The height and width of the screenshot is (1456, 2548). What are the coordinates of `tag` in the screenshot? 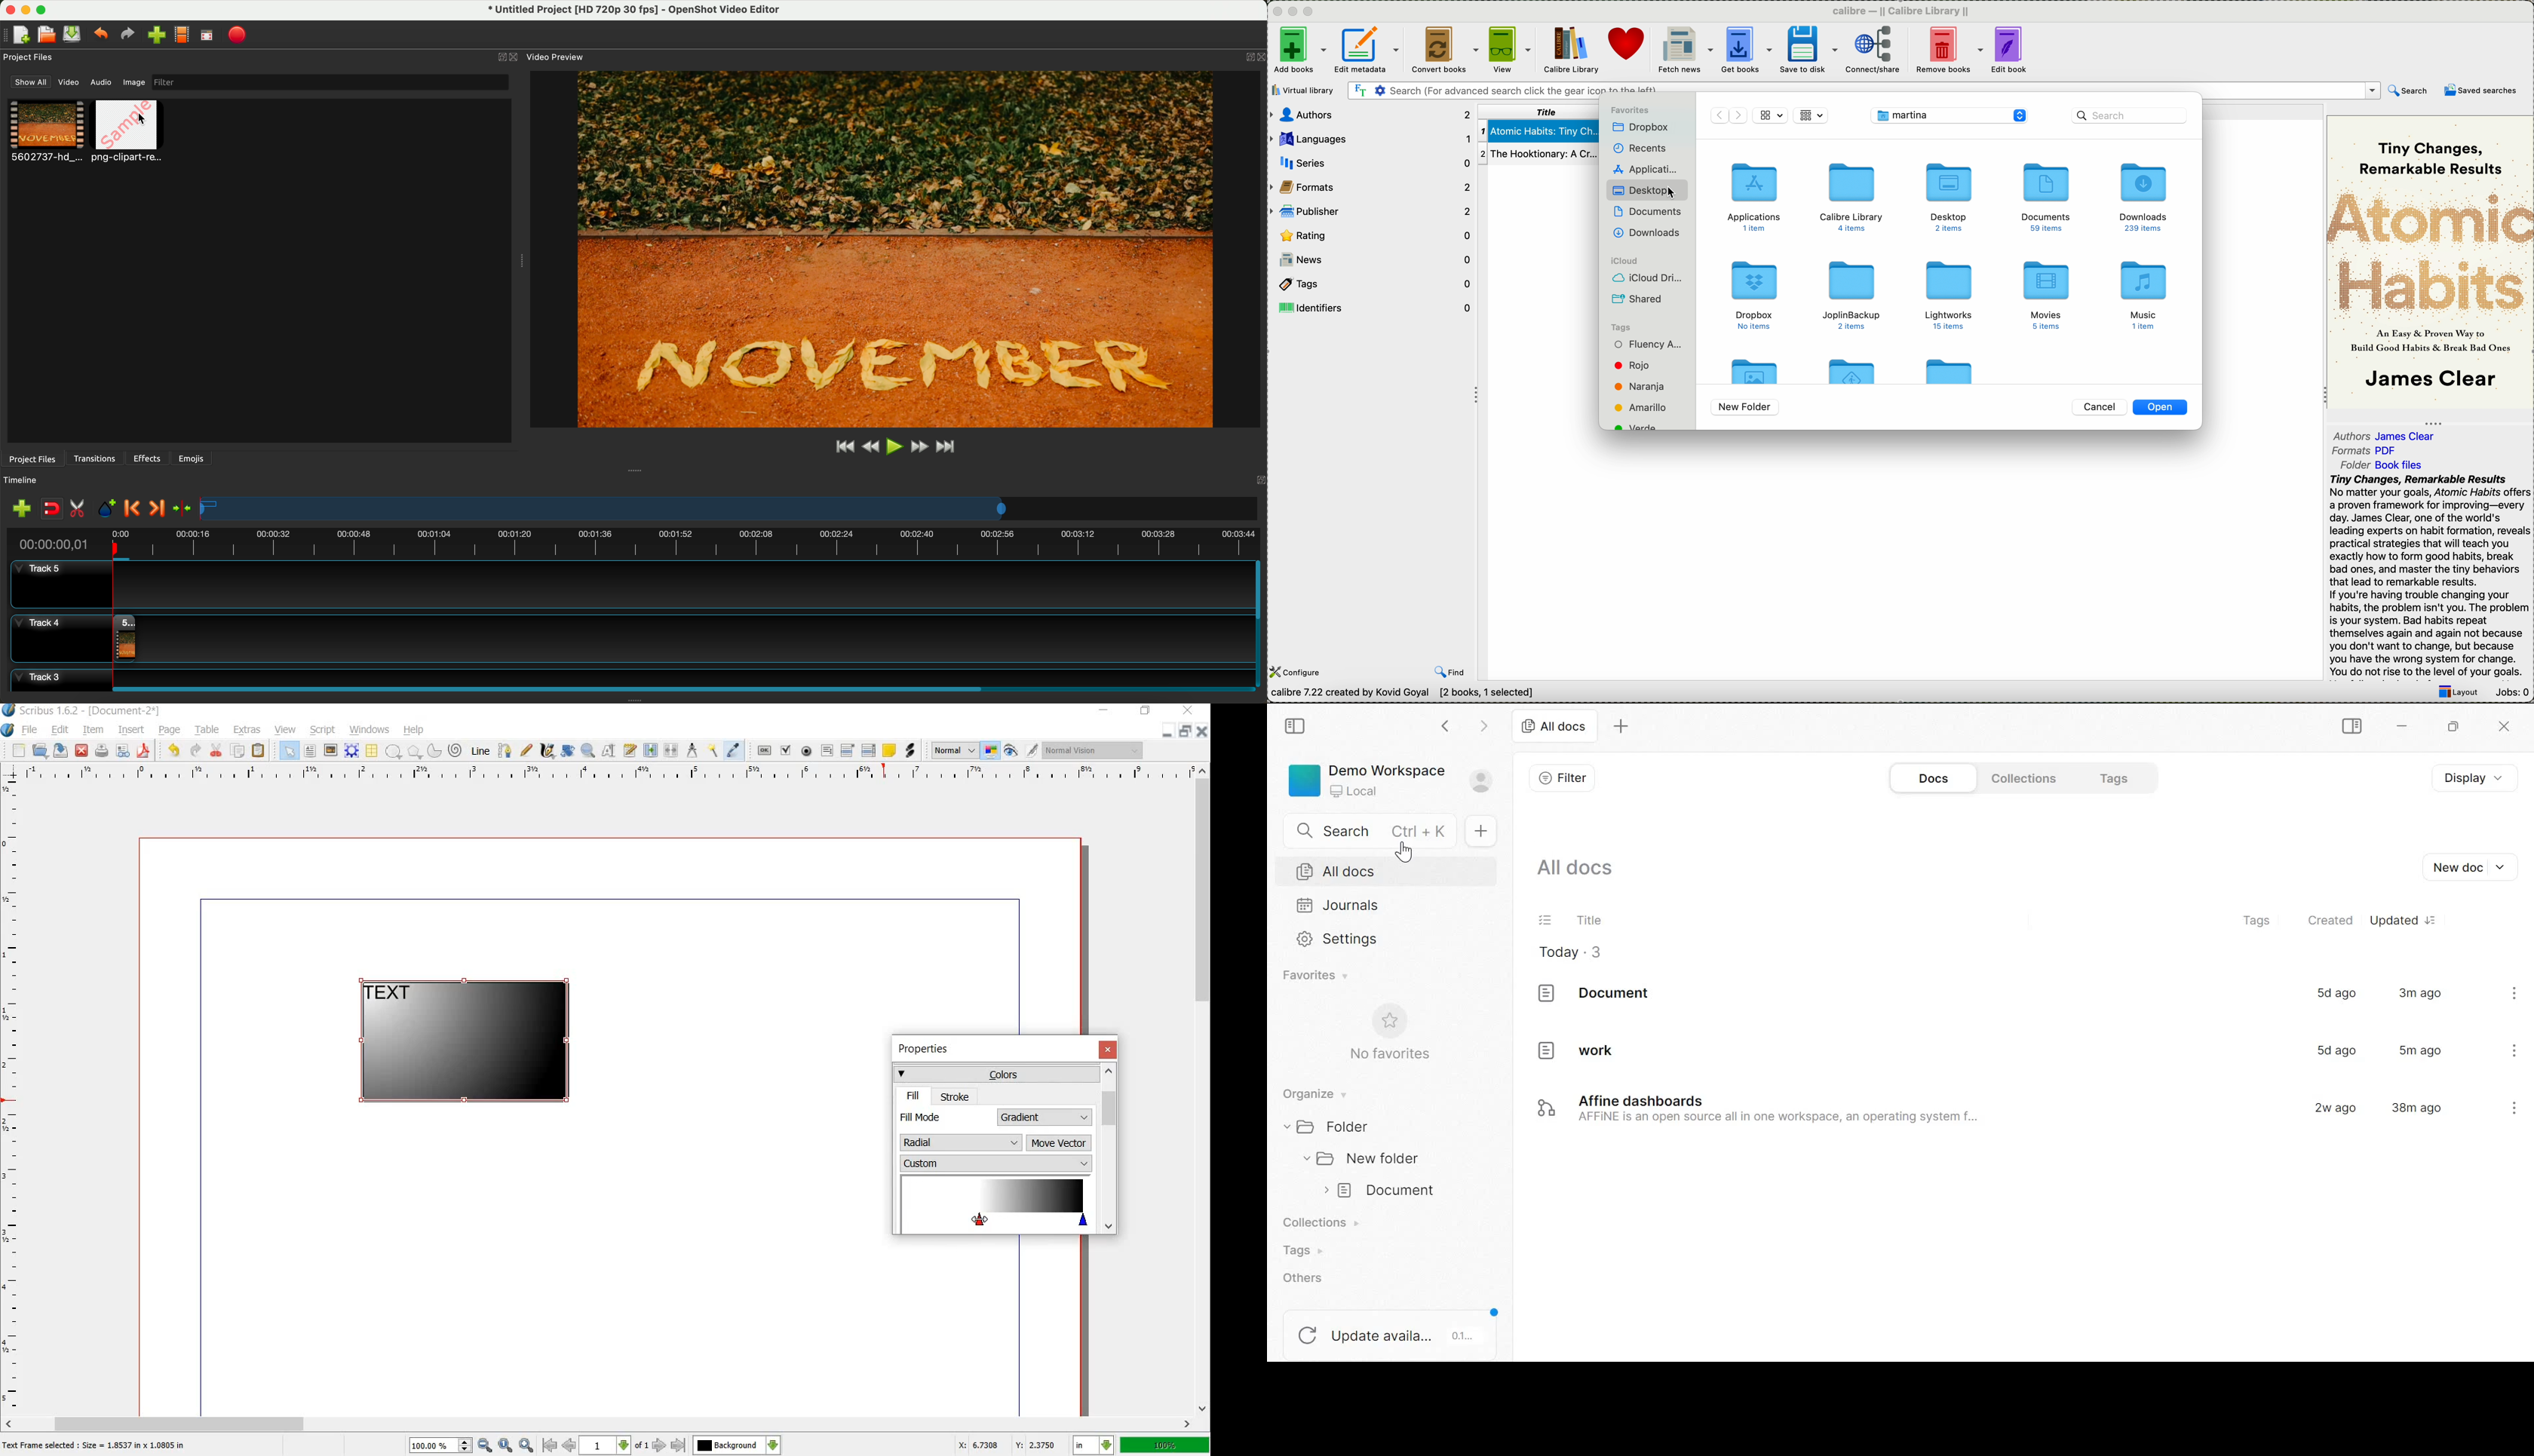 It's located at (1641, 386).